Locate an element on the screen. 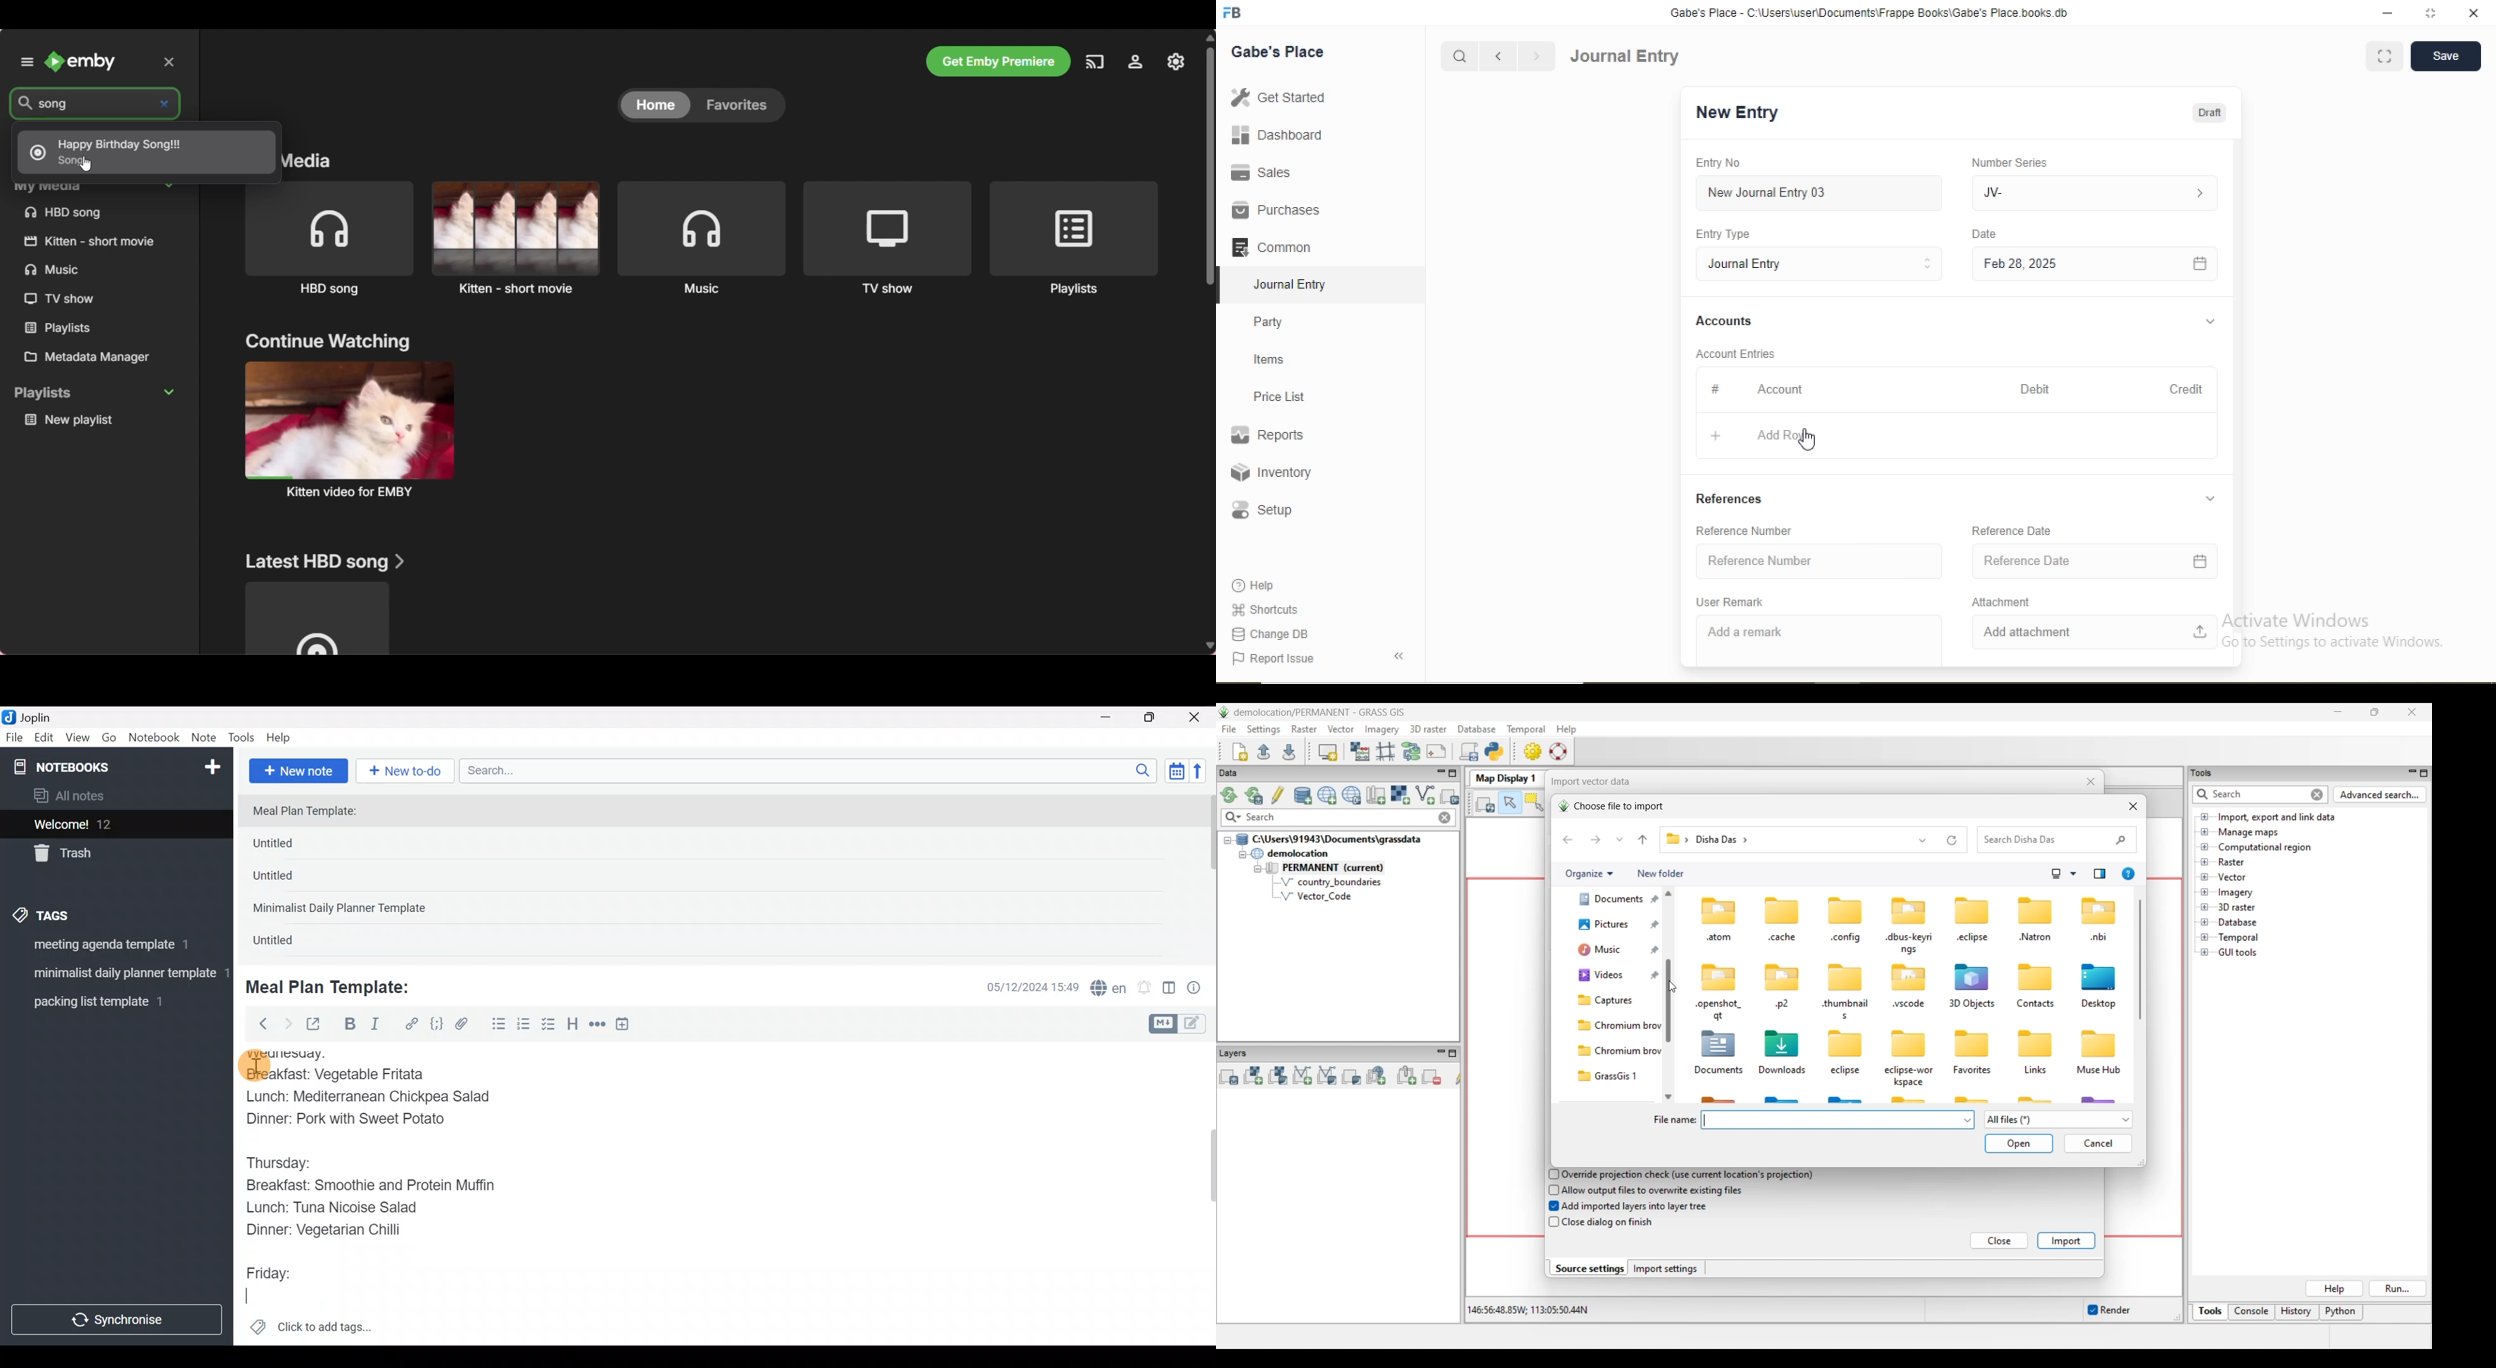  Lunch: Tuna Nicoise Salad is located at coordinates (346, 1209).